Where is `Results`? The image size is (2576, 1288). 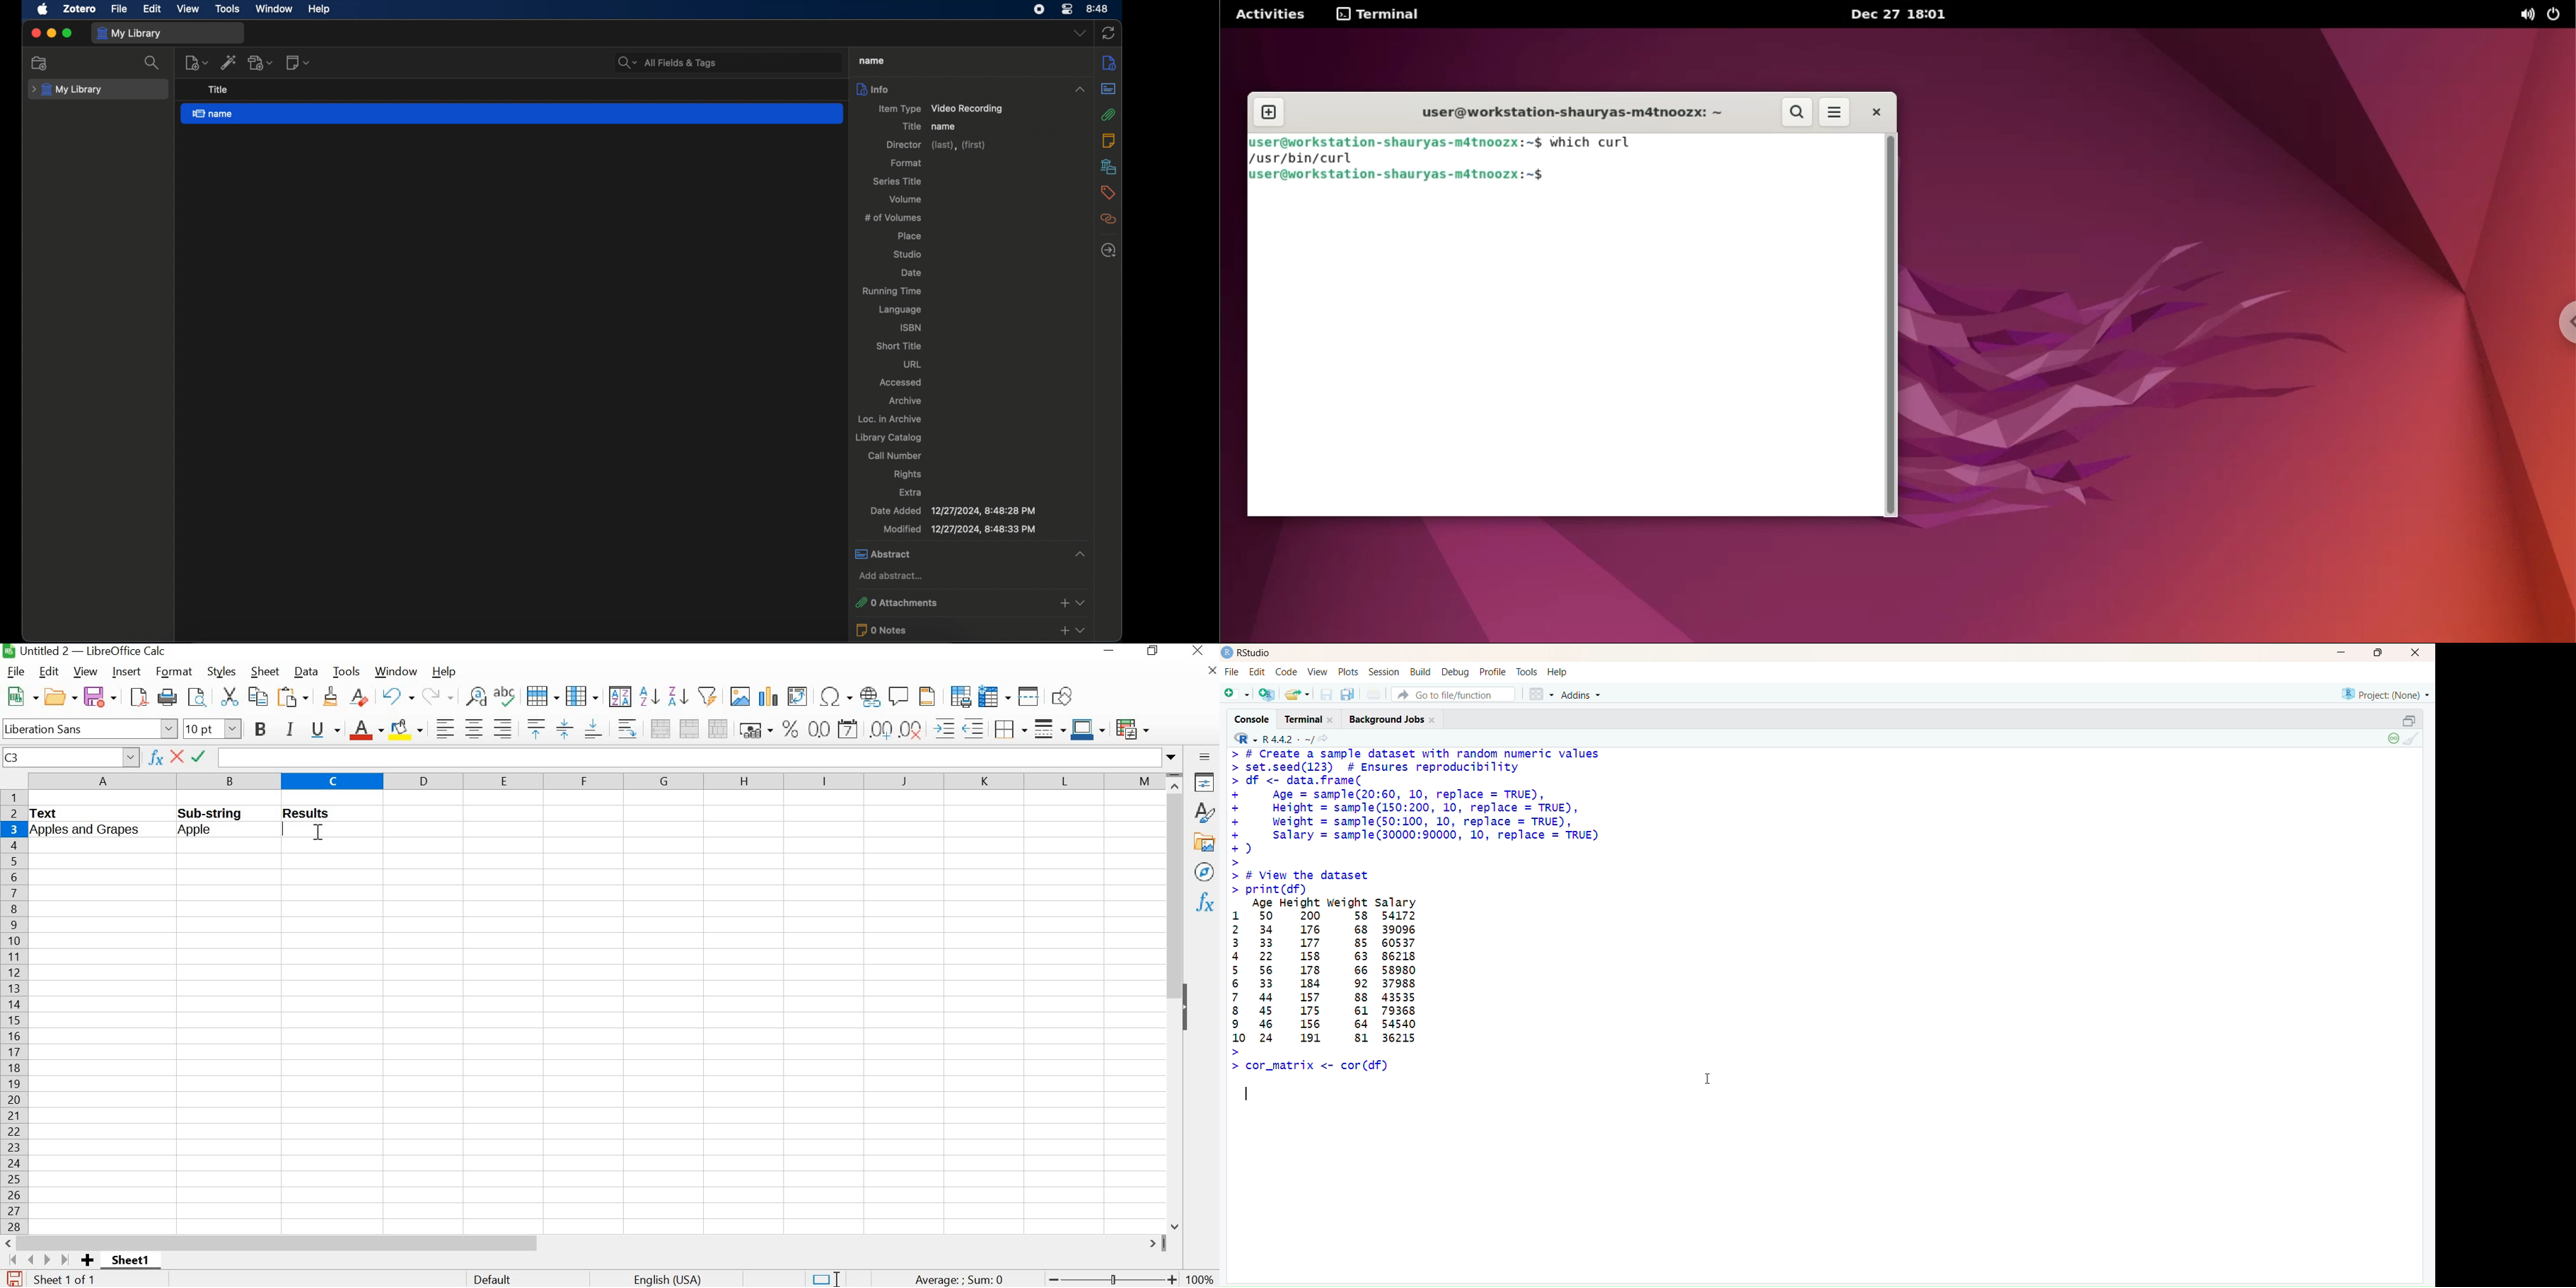
Results is located at coordinates (317, 814).